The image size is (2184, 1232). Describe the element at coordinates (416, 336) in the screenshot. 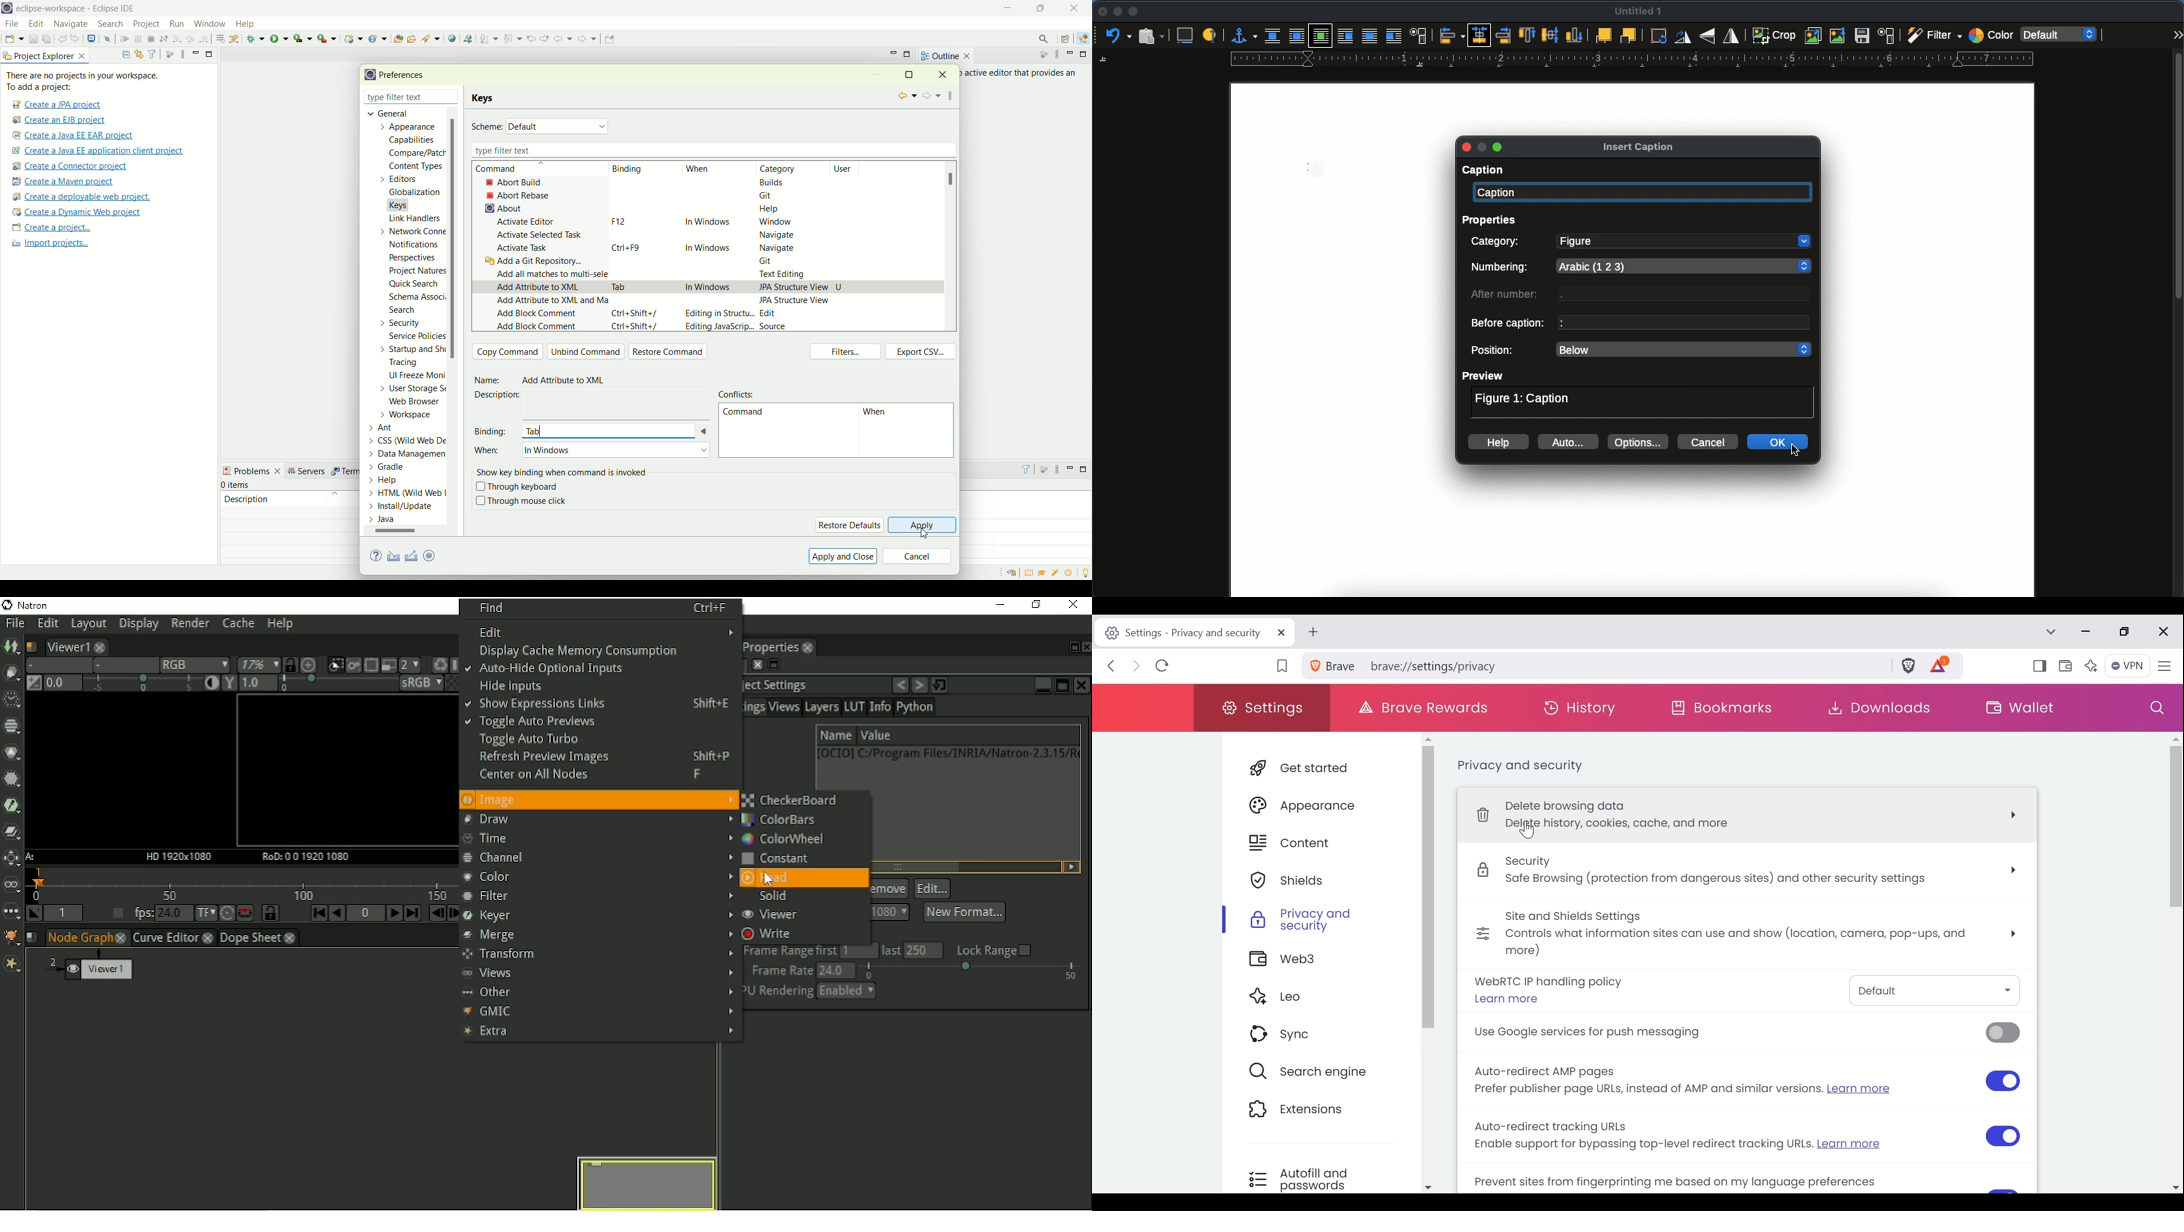

I see `service policies` at that location.